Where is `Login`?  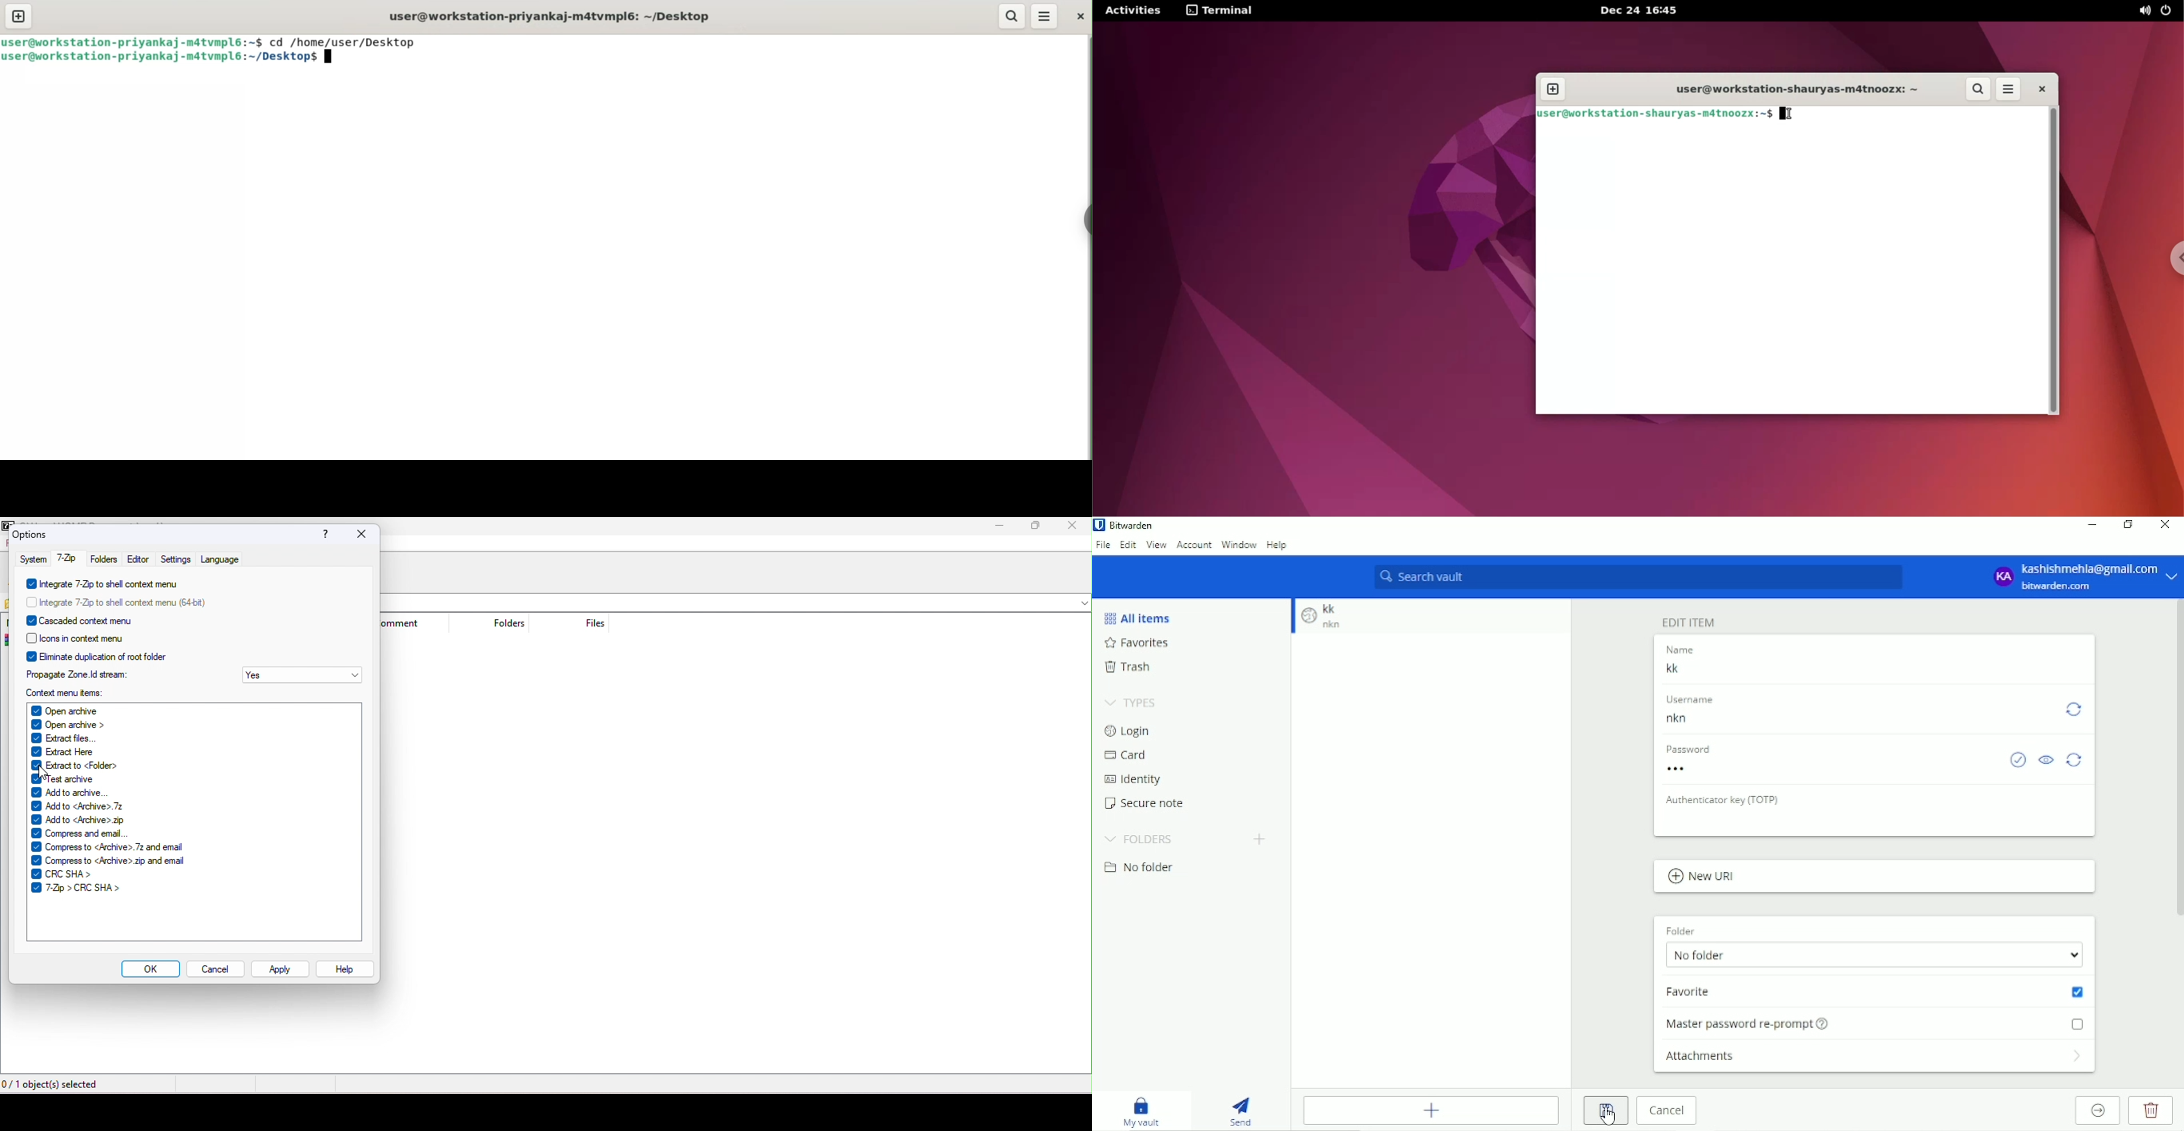 Login is located at coordinates (1128, 731).